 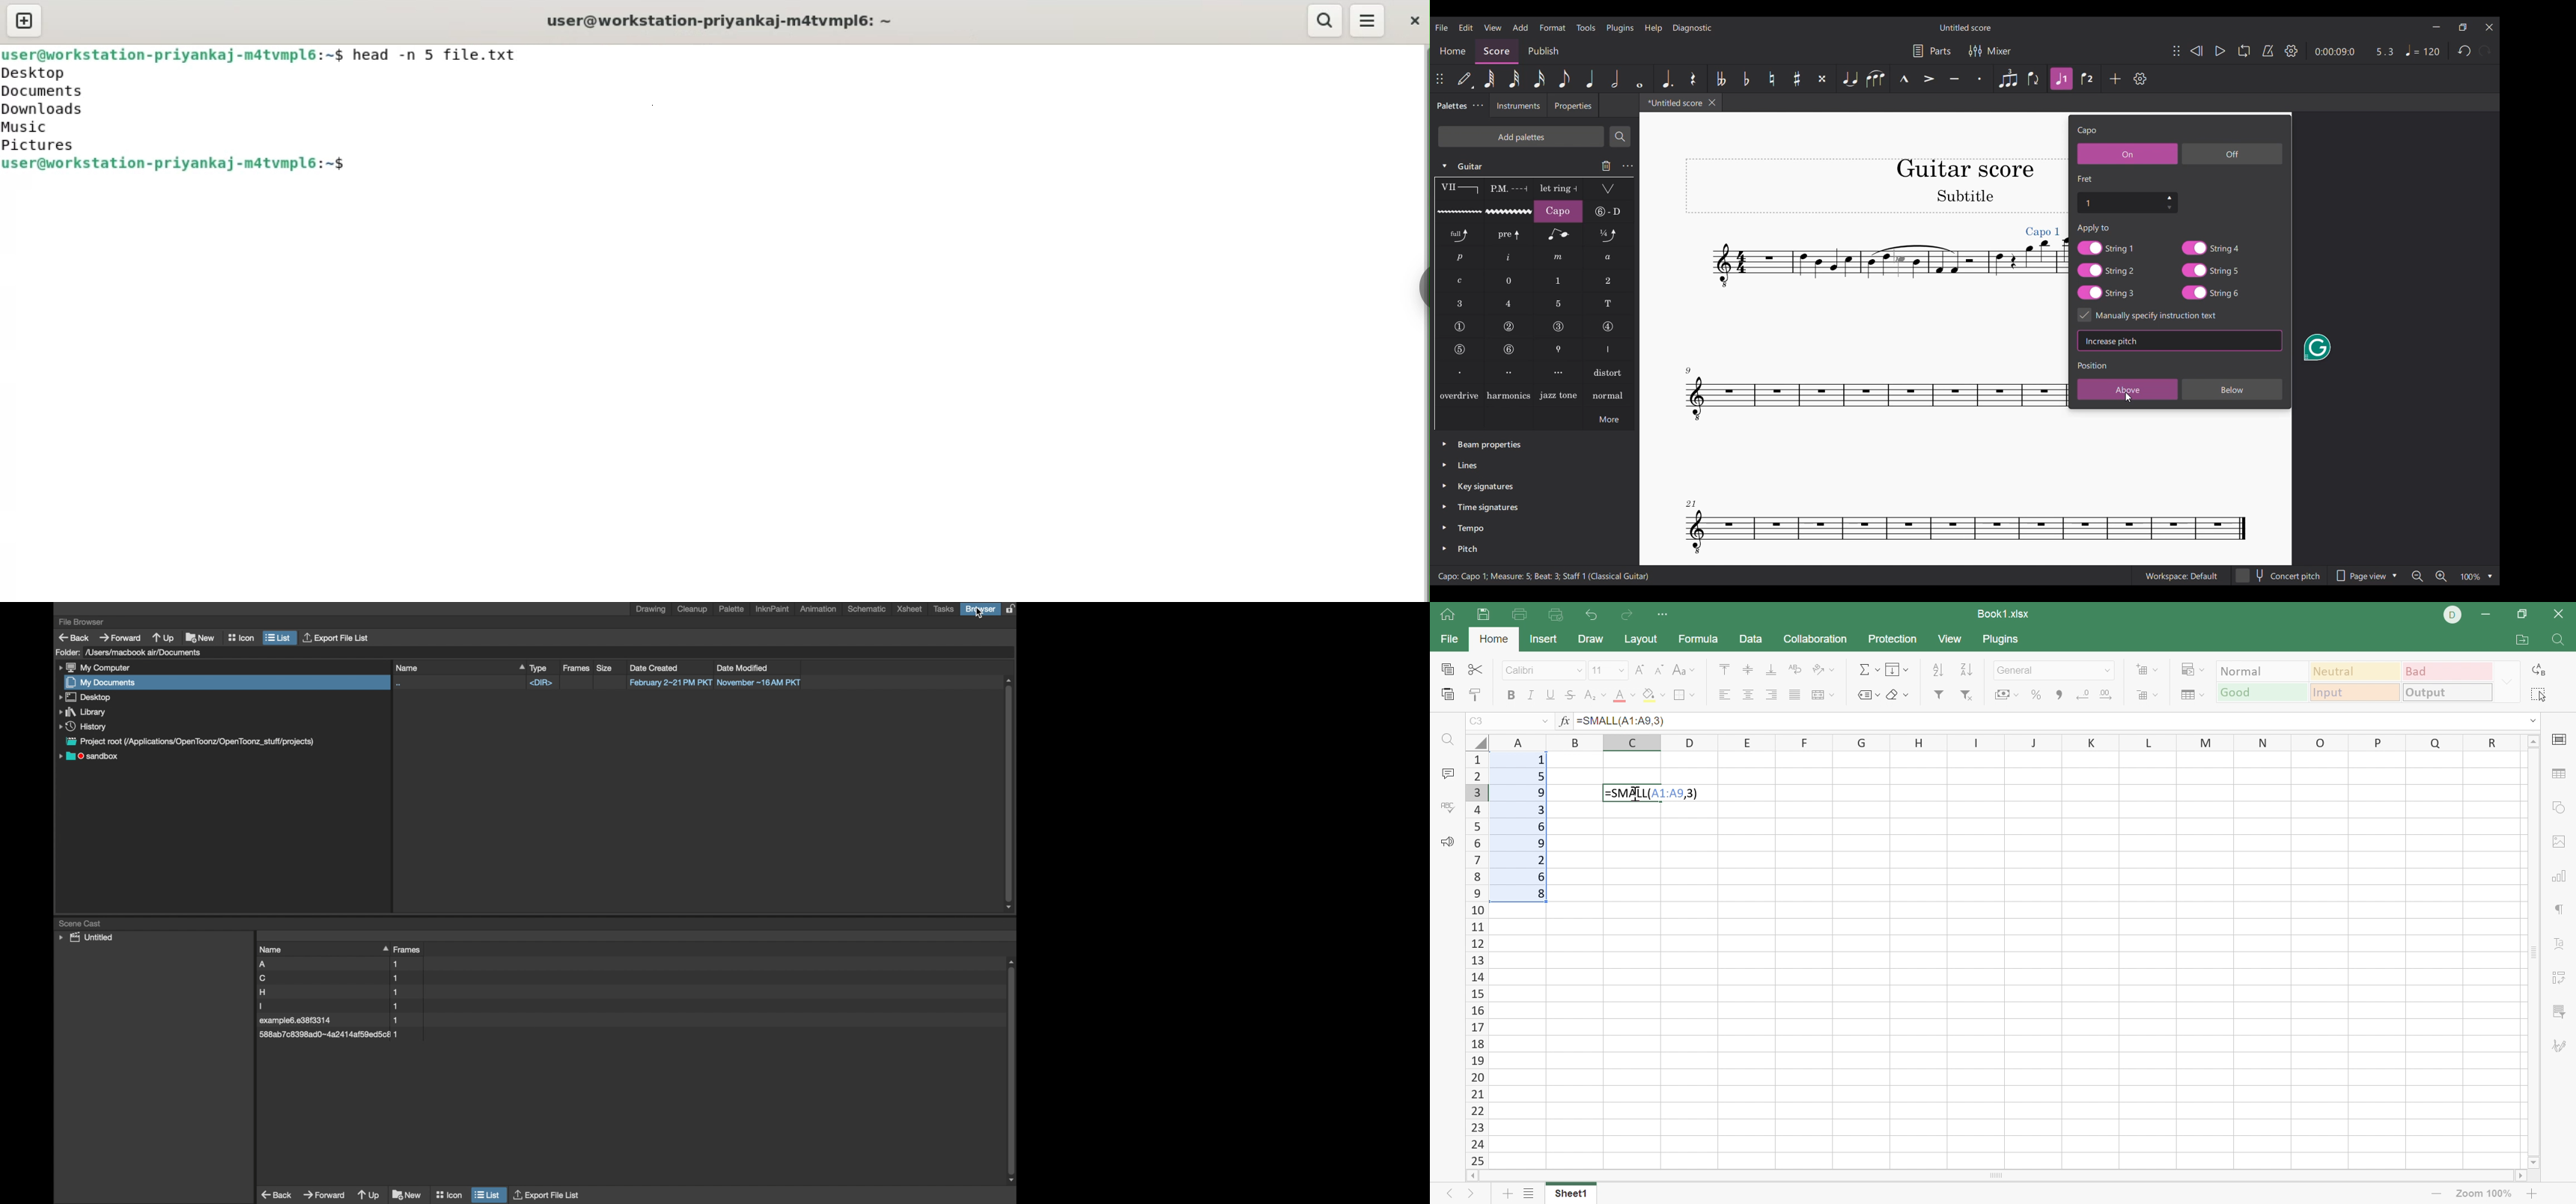 What do you see at coordinates (2559, 877) in the screenshot?
I see `Chart settings` at bounding box center [2559, 877].